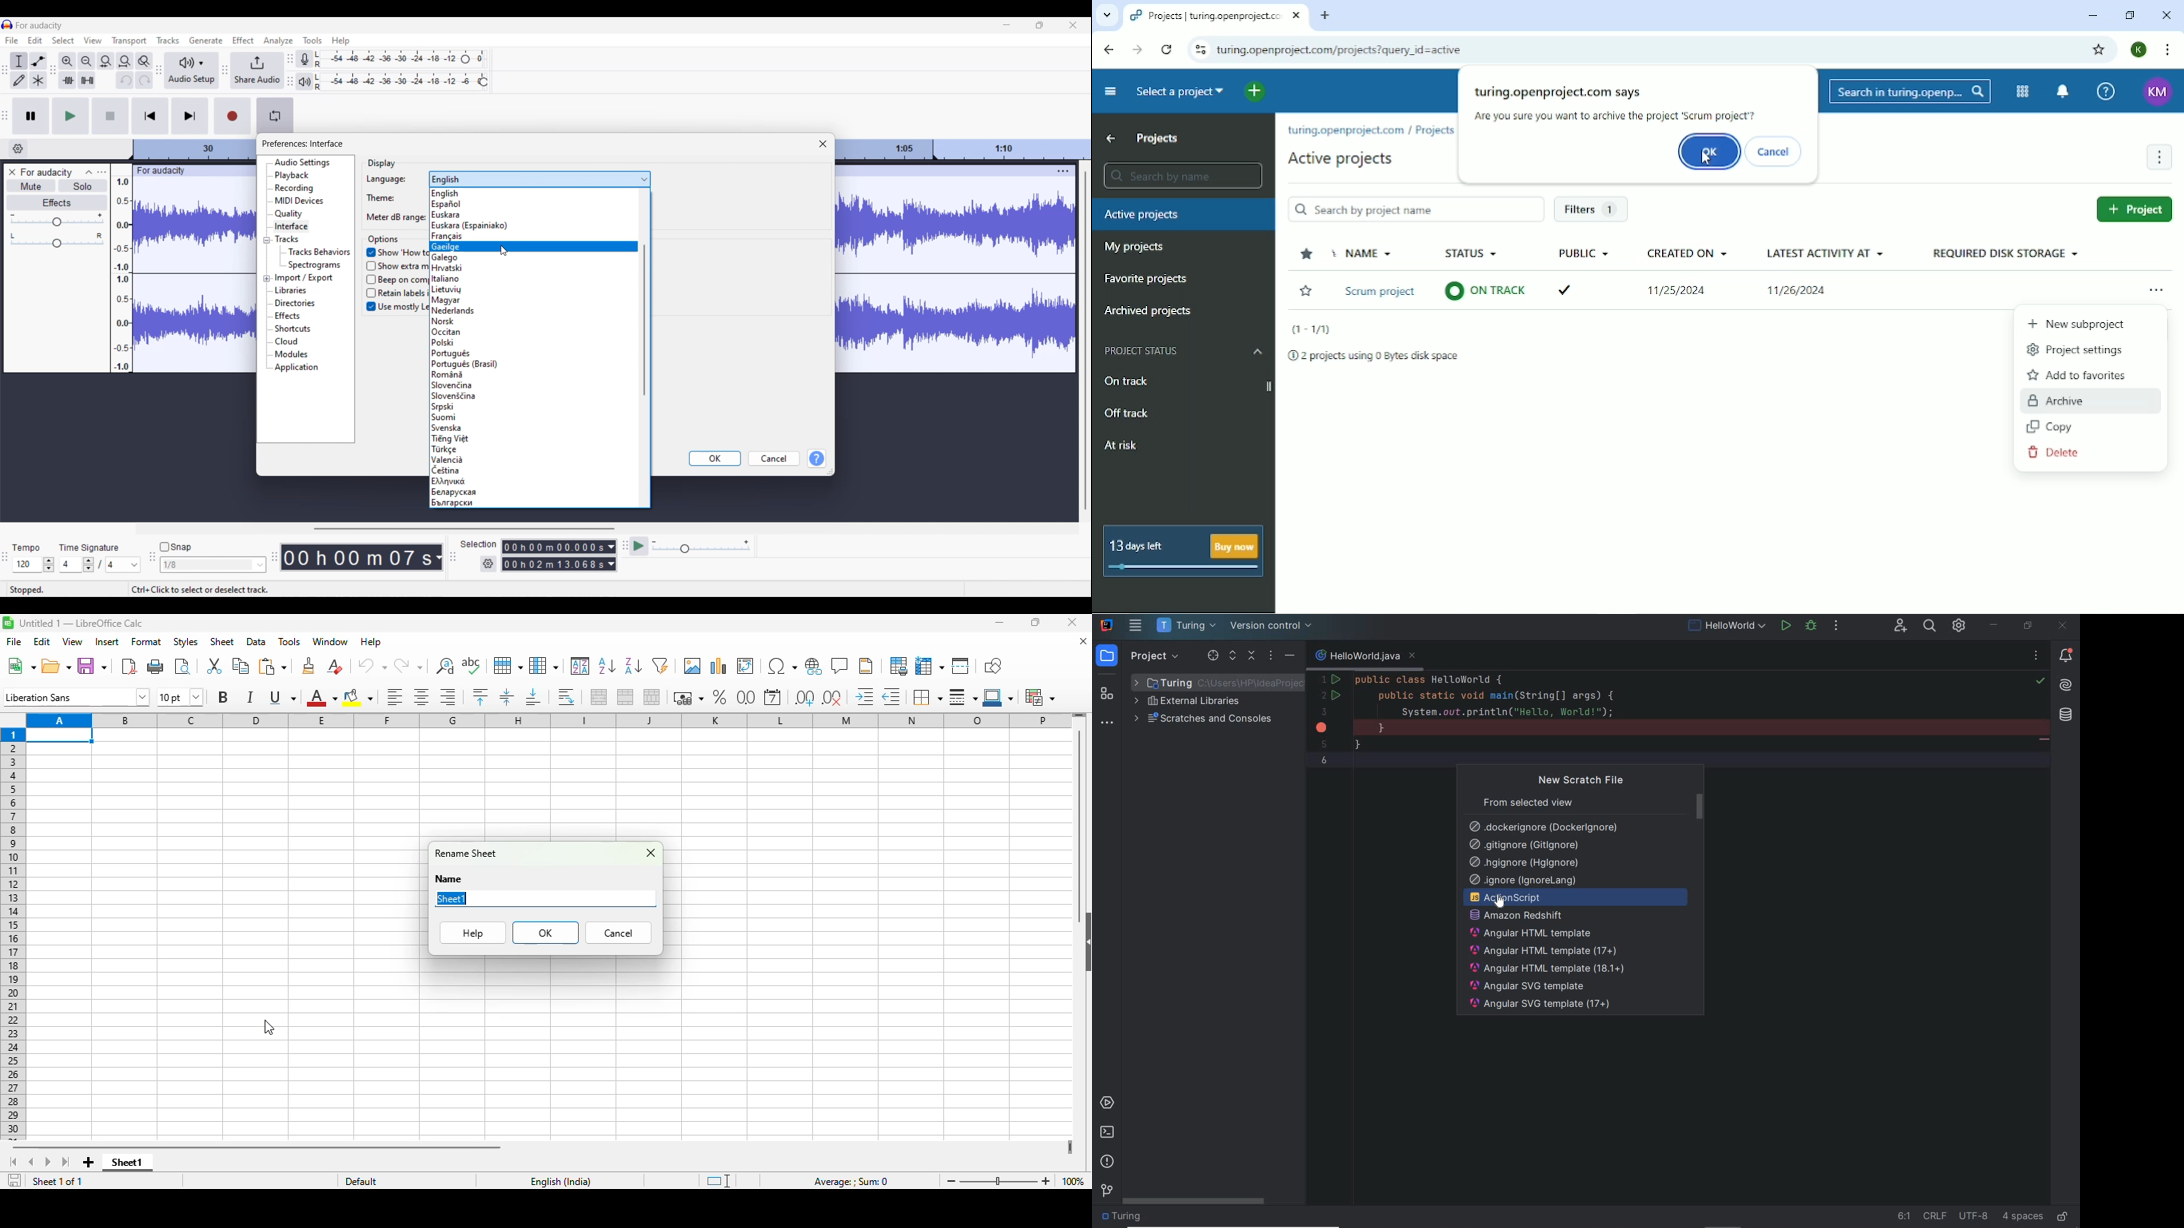 The width and height of the screenshot is (2184, 1232). Describe the element at coordinates (396, 82) in the screenshot. I see `Playback level` at that location.